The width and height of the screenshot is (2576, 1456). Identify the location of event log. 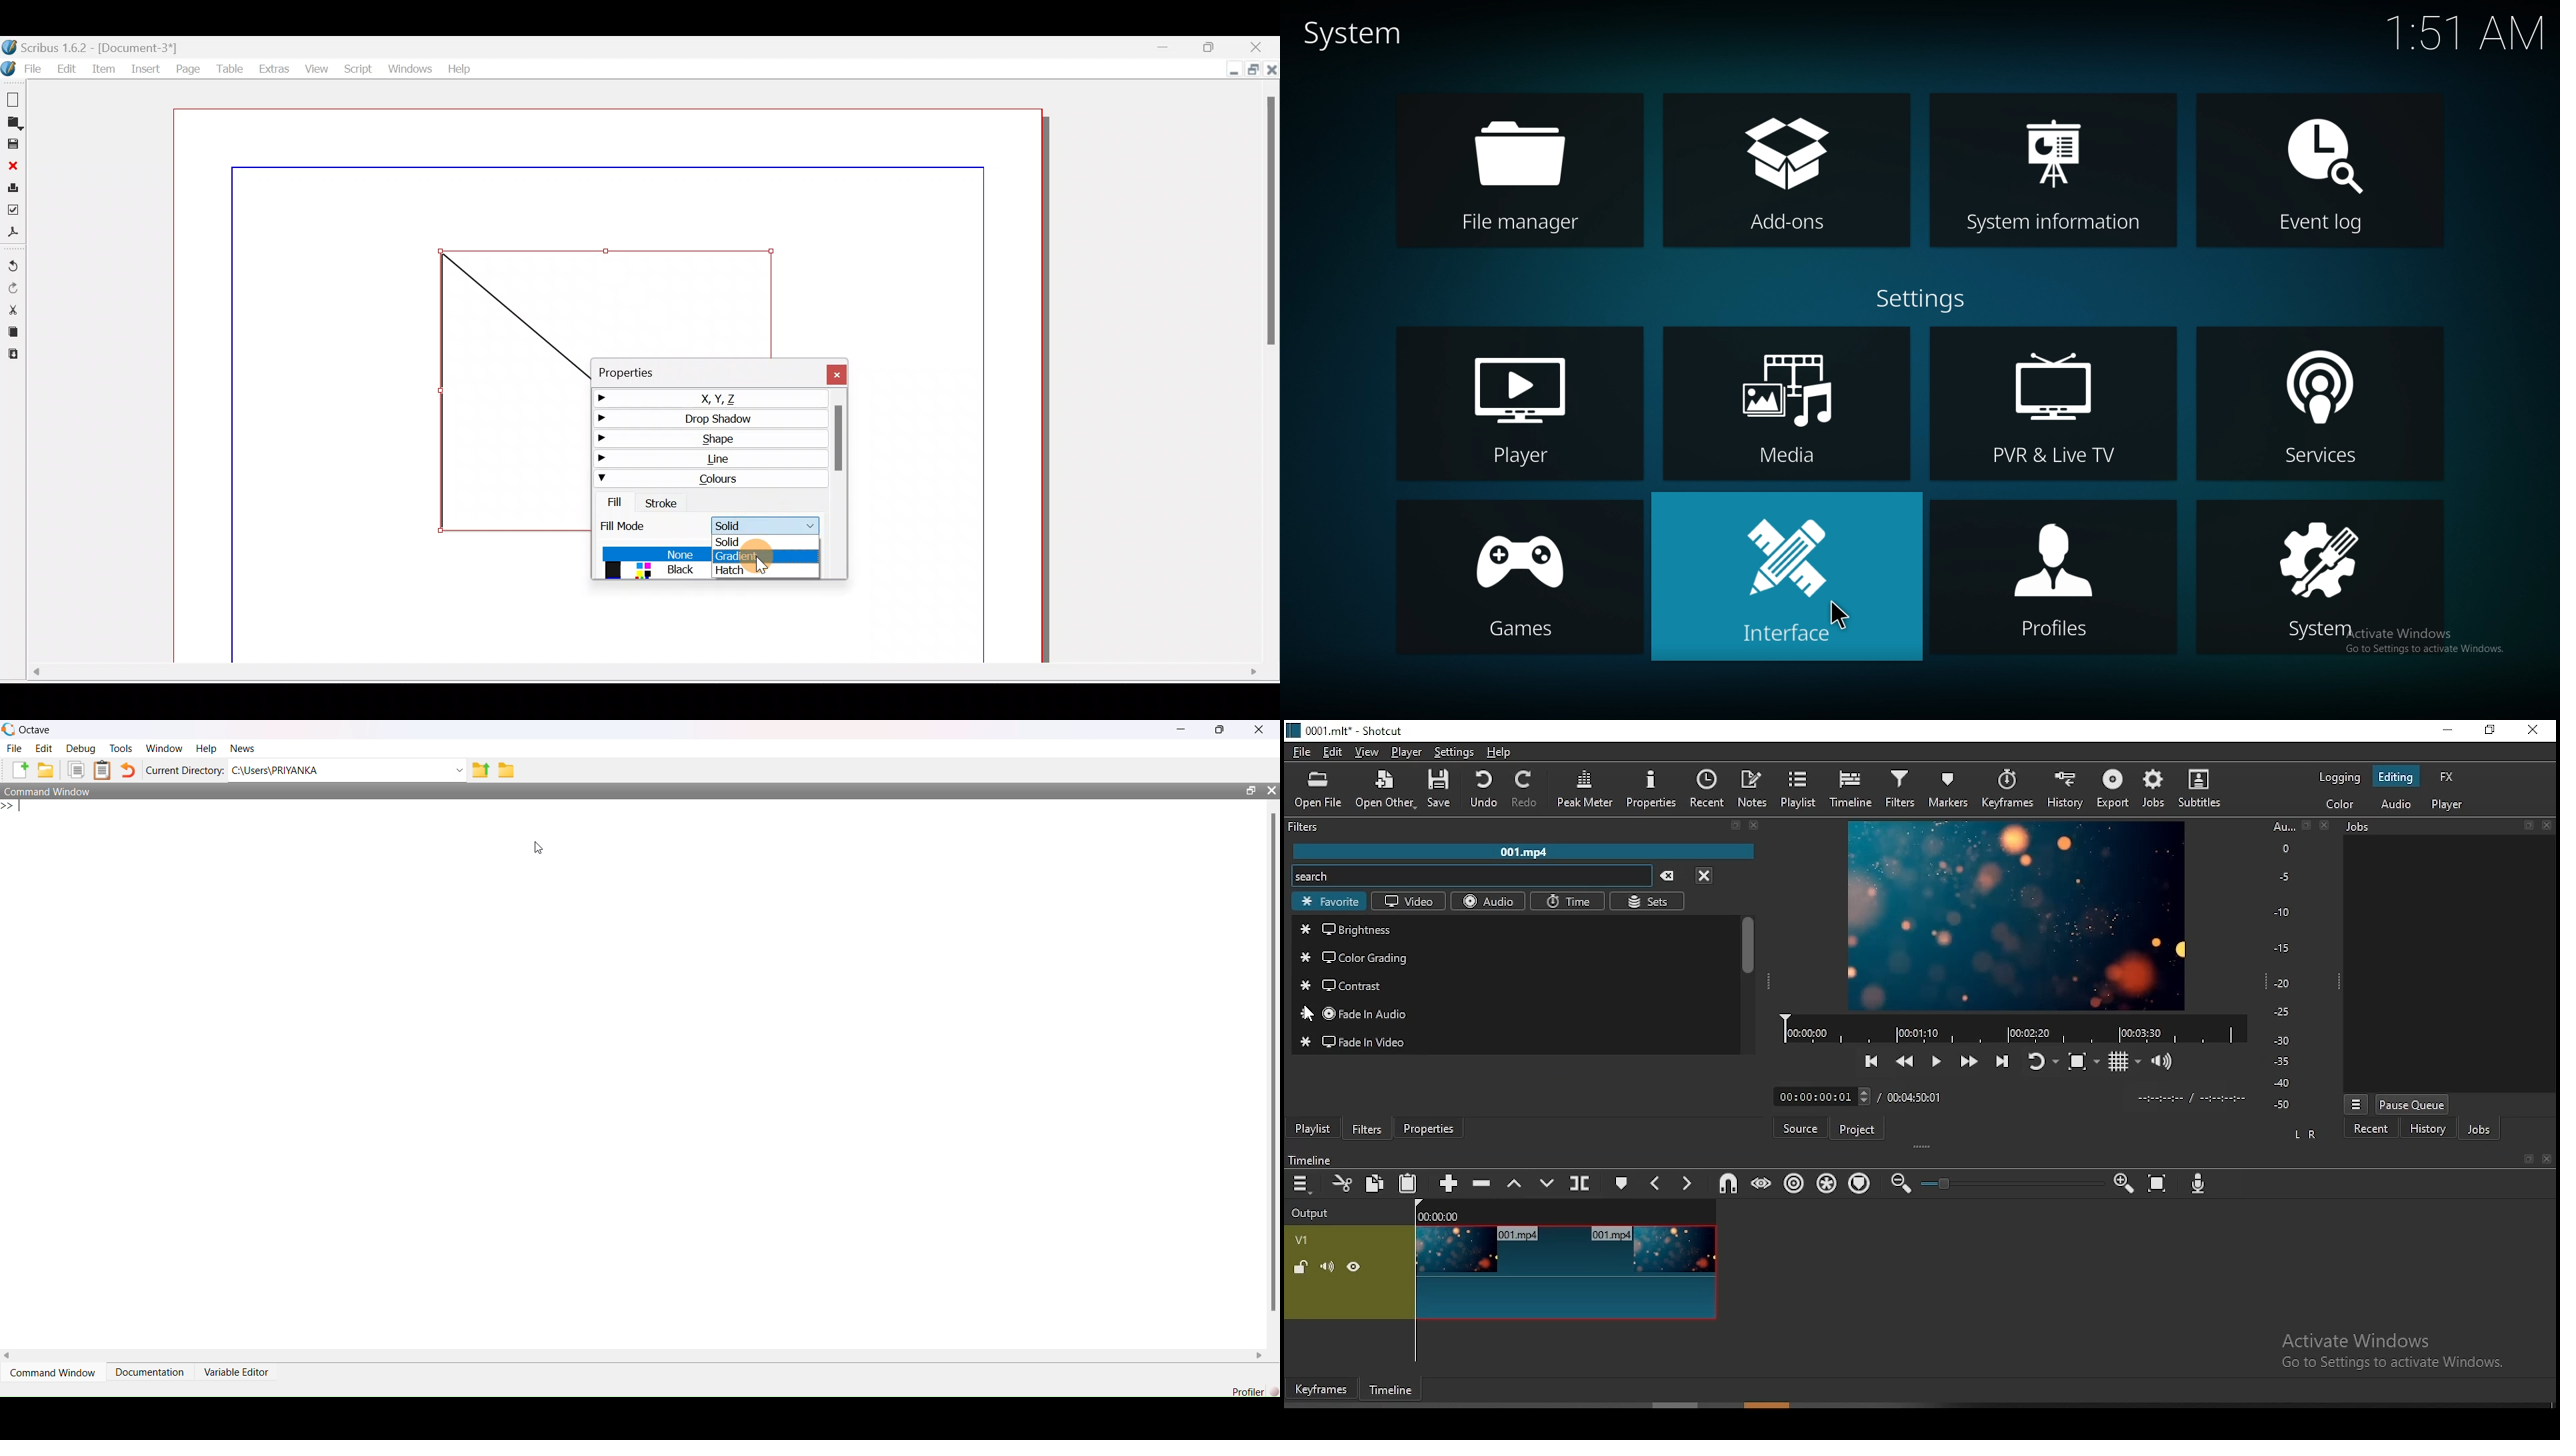
(2320, 170).